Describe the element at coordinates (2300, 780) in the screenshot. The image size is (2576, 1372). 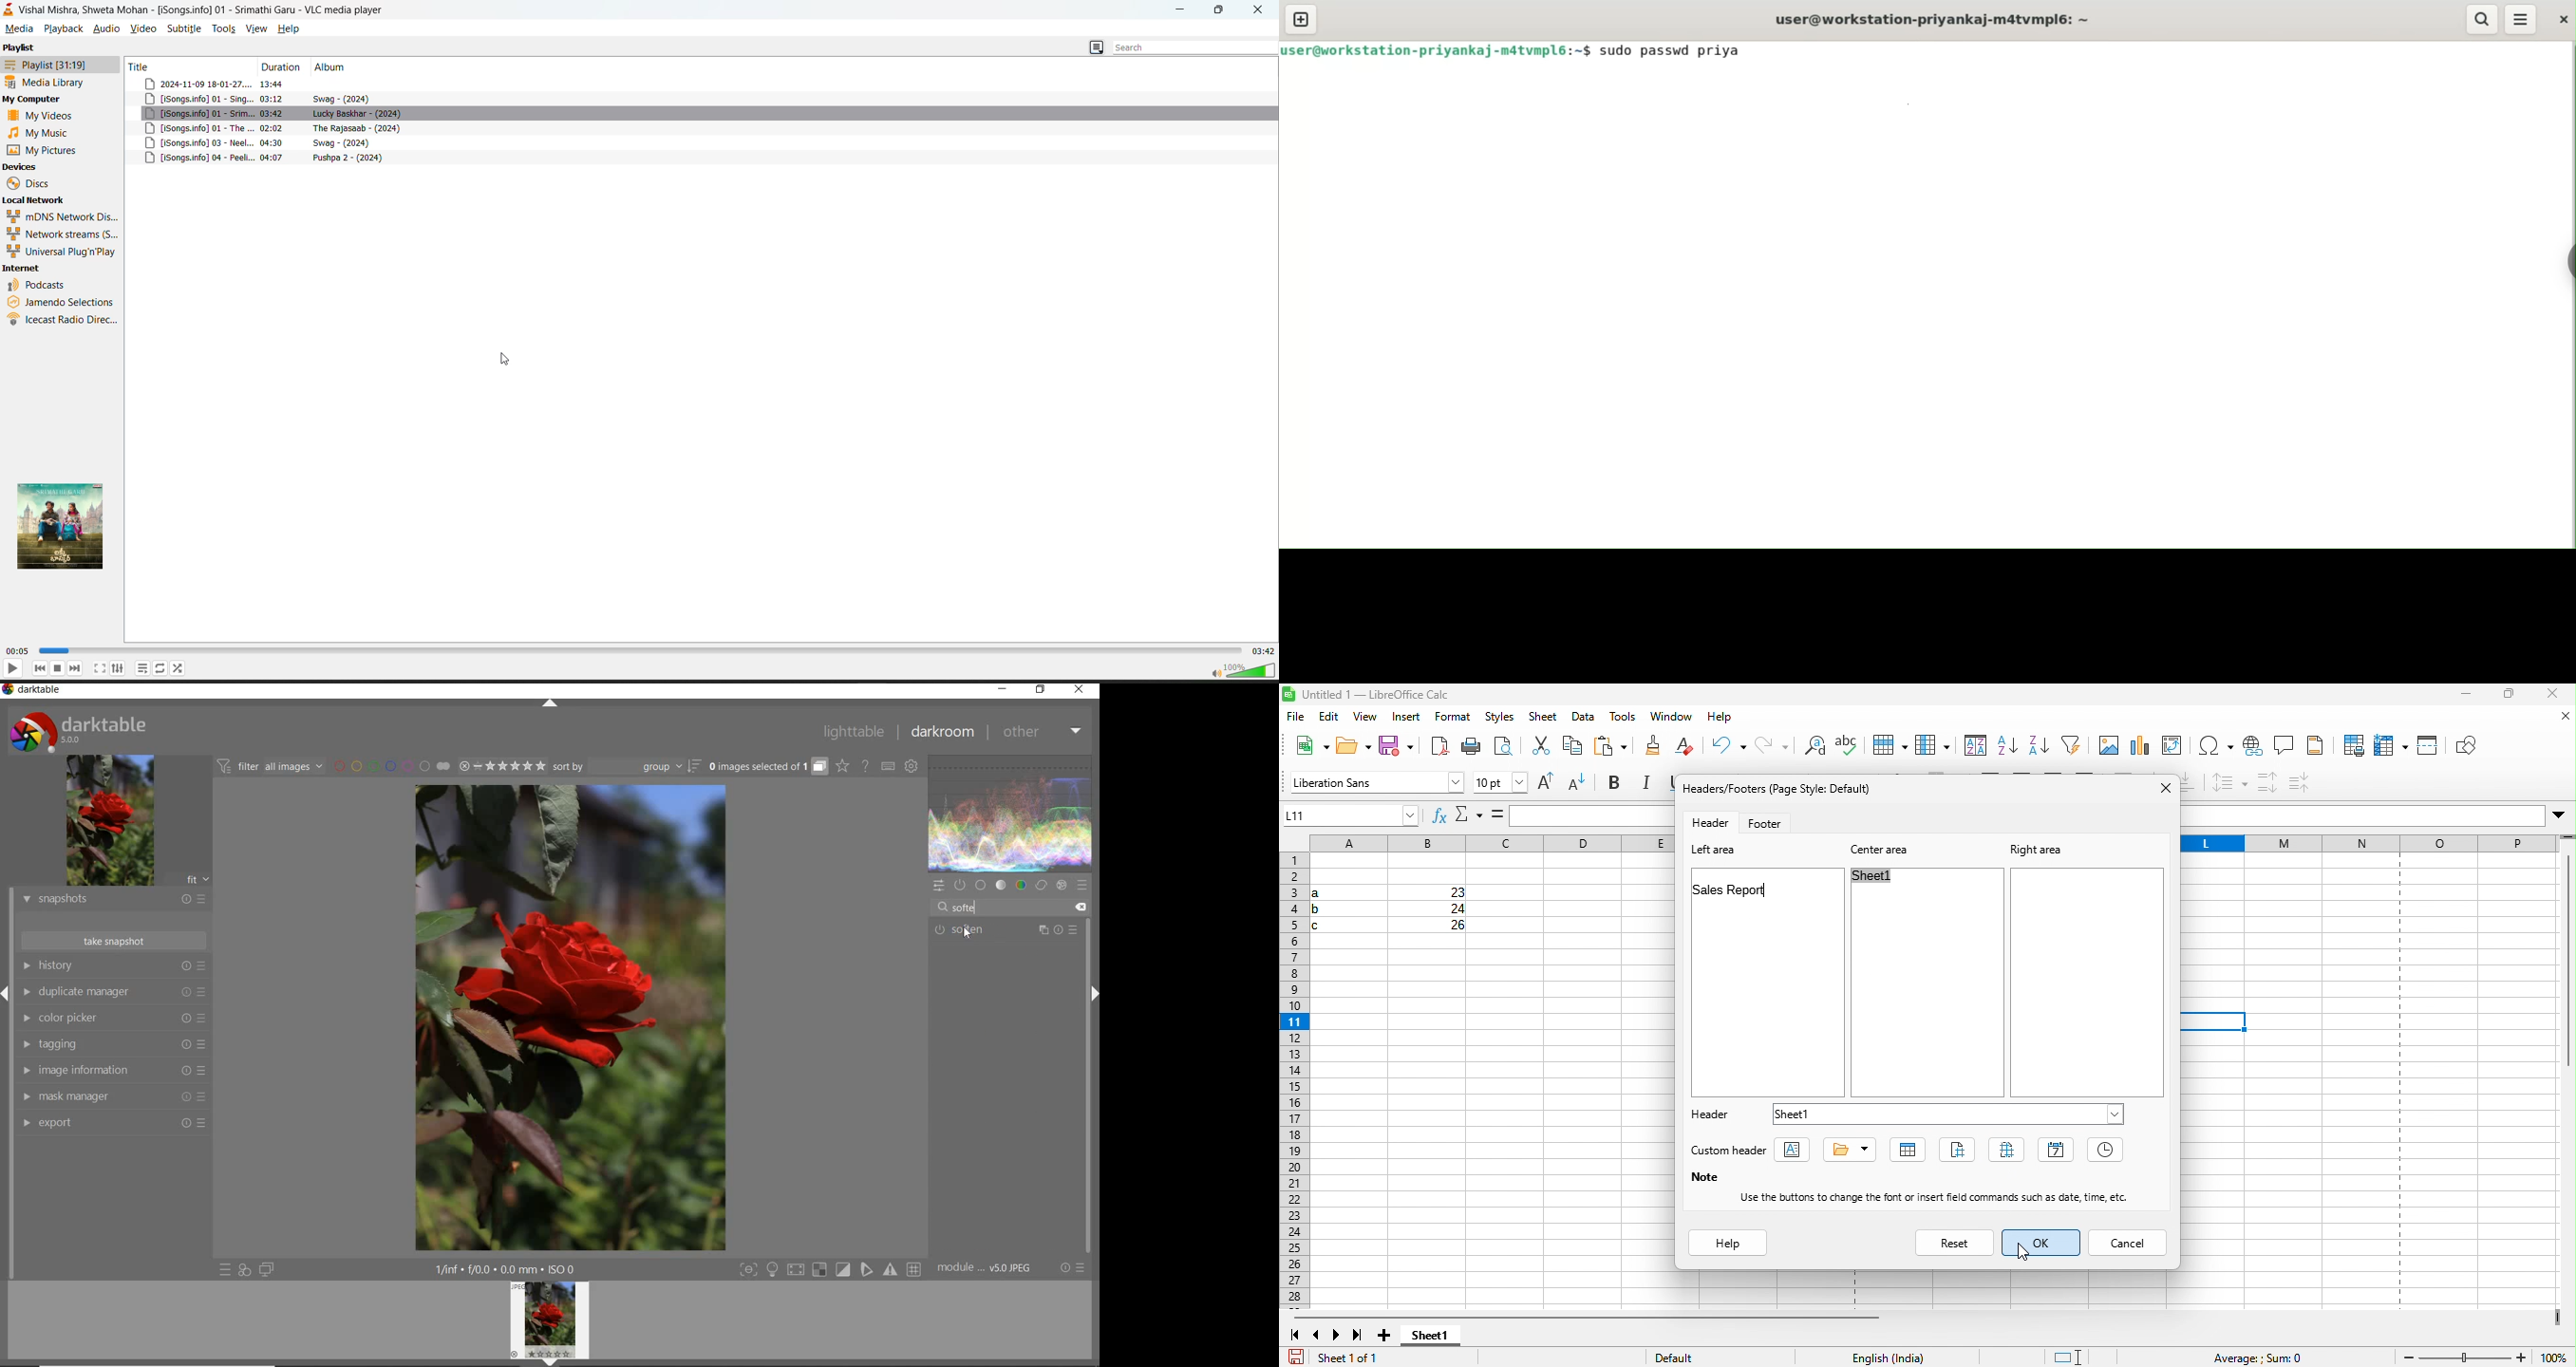
I see `decrease paragraph spacing` at that location.